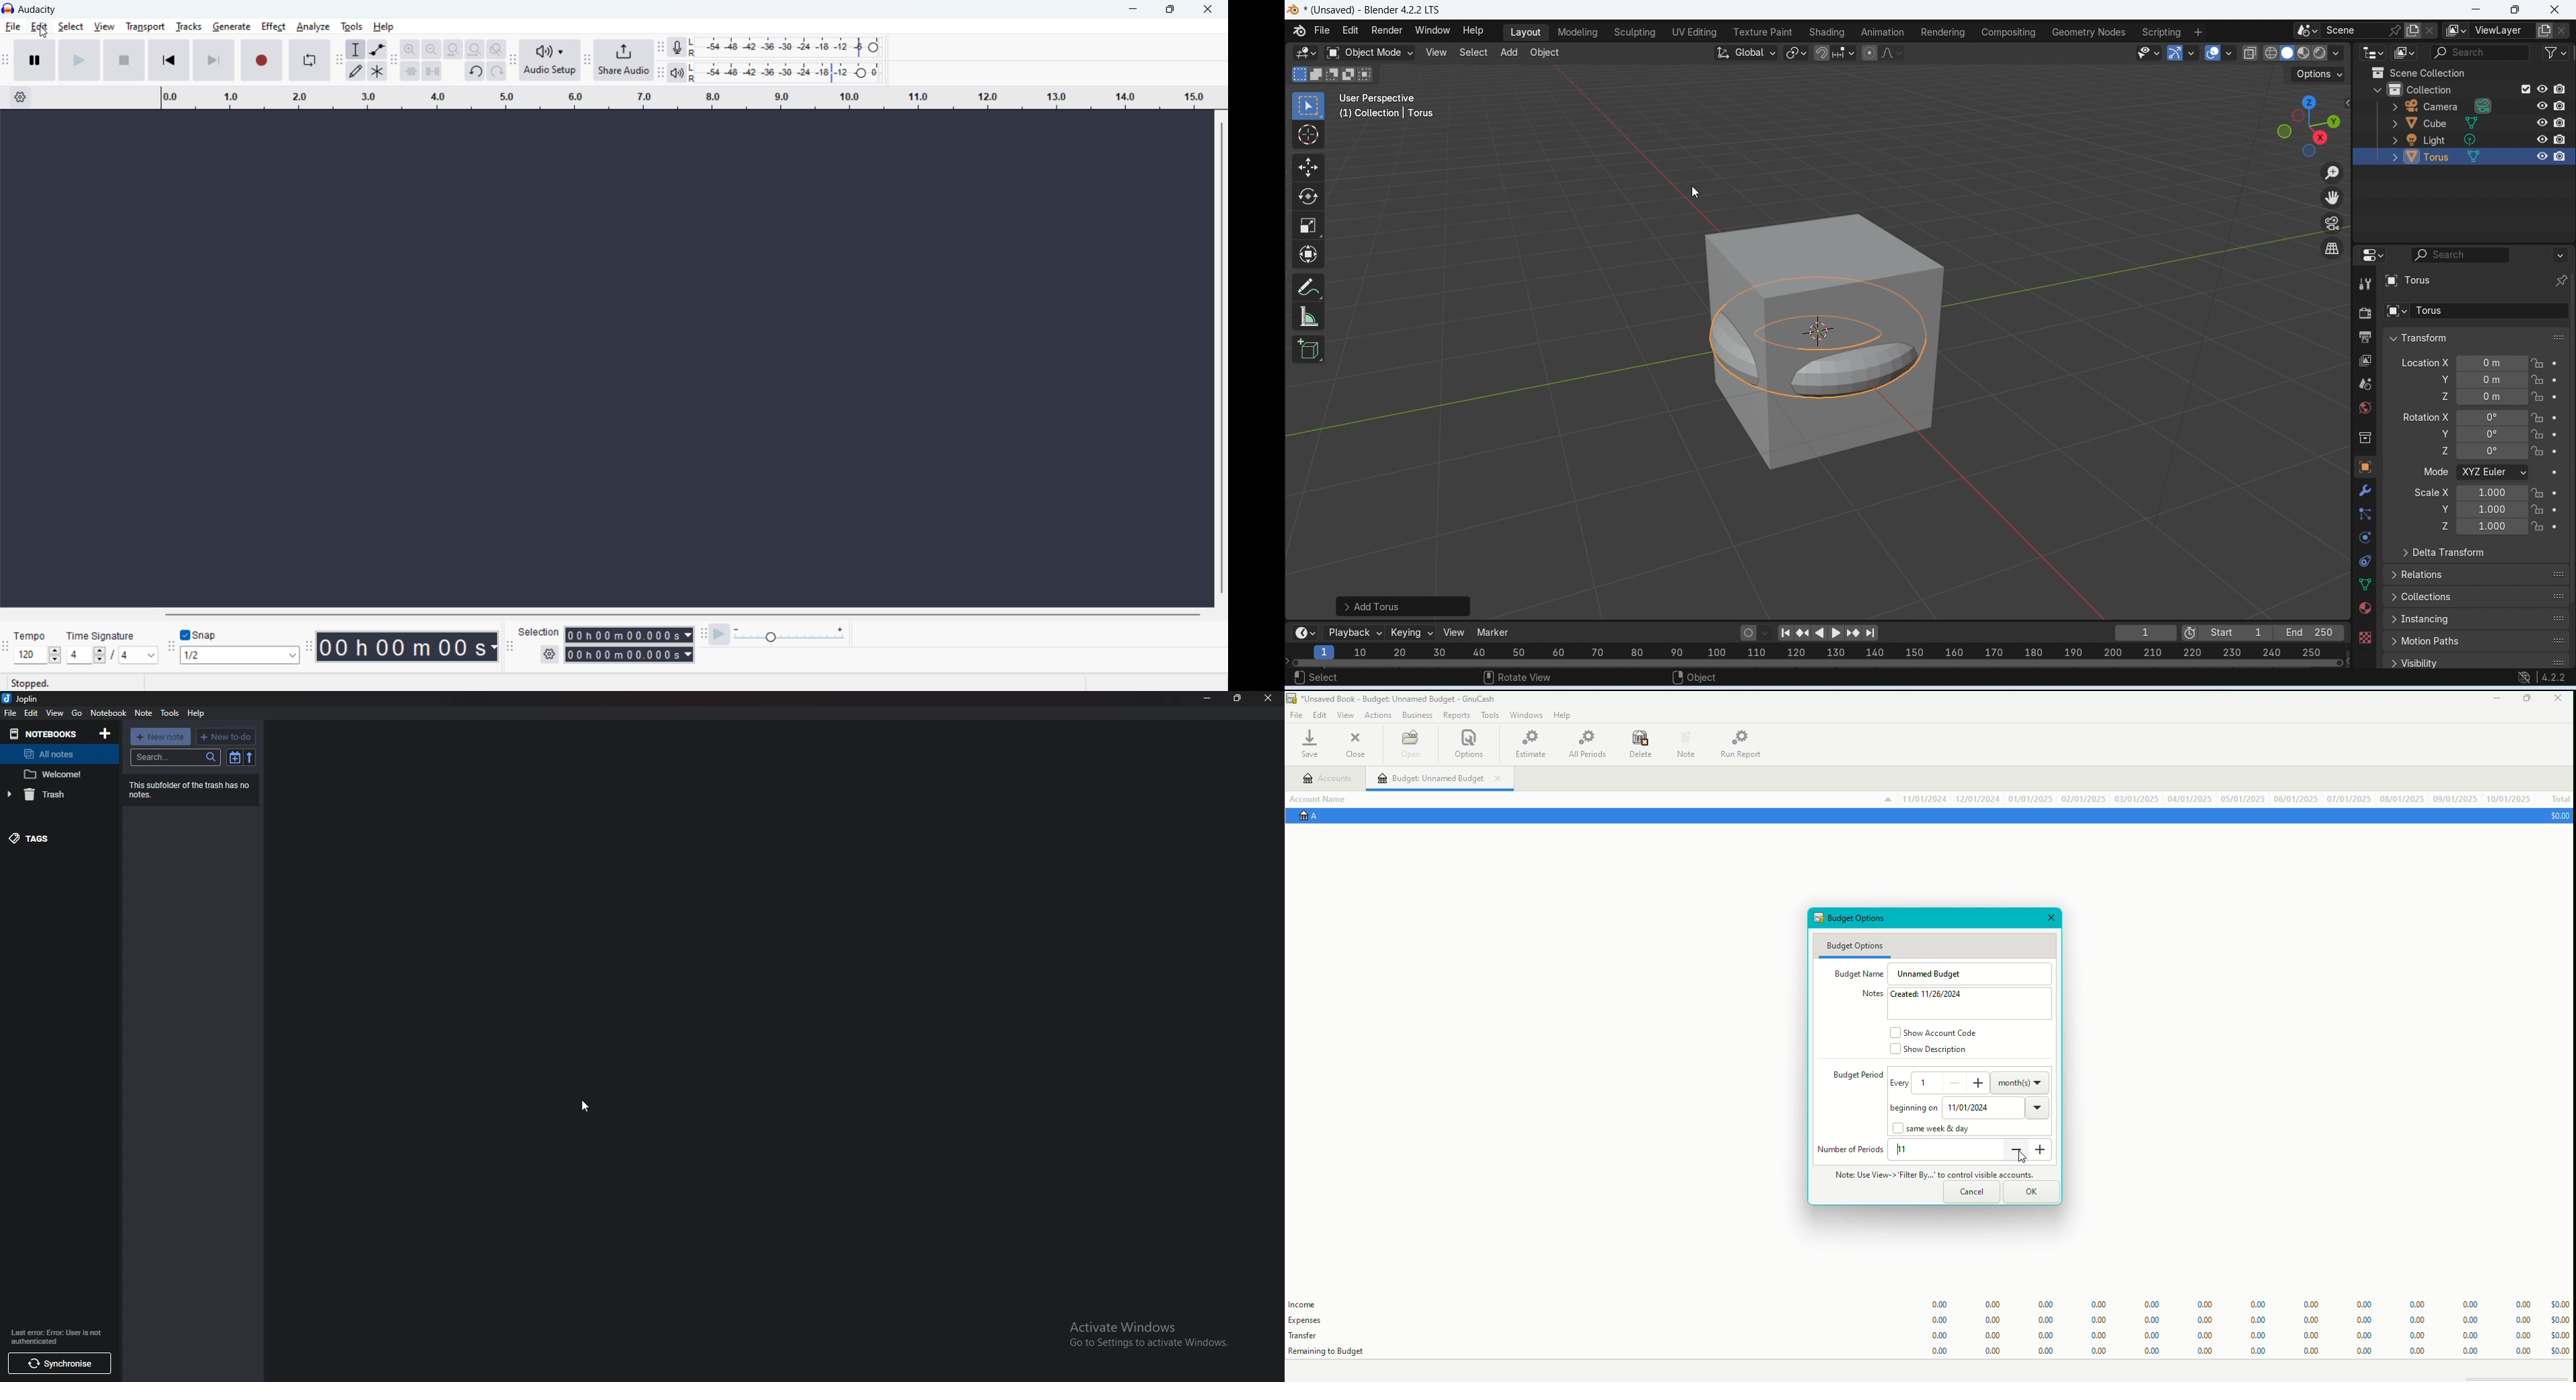 This screenshot has height=1400, width=2576. What do you see at coordinates (32, 714) in the screenshot?
I see `edit` at bounding box center [32, 714].